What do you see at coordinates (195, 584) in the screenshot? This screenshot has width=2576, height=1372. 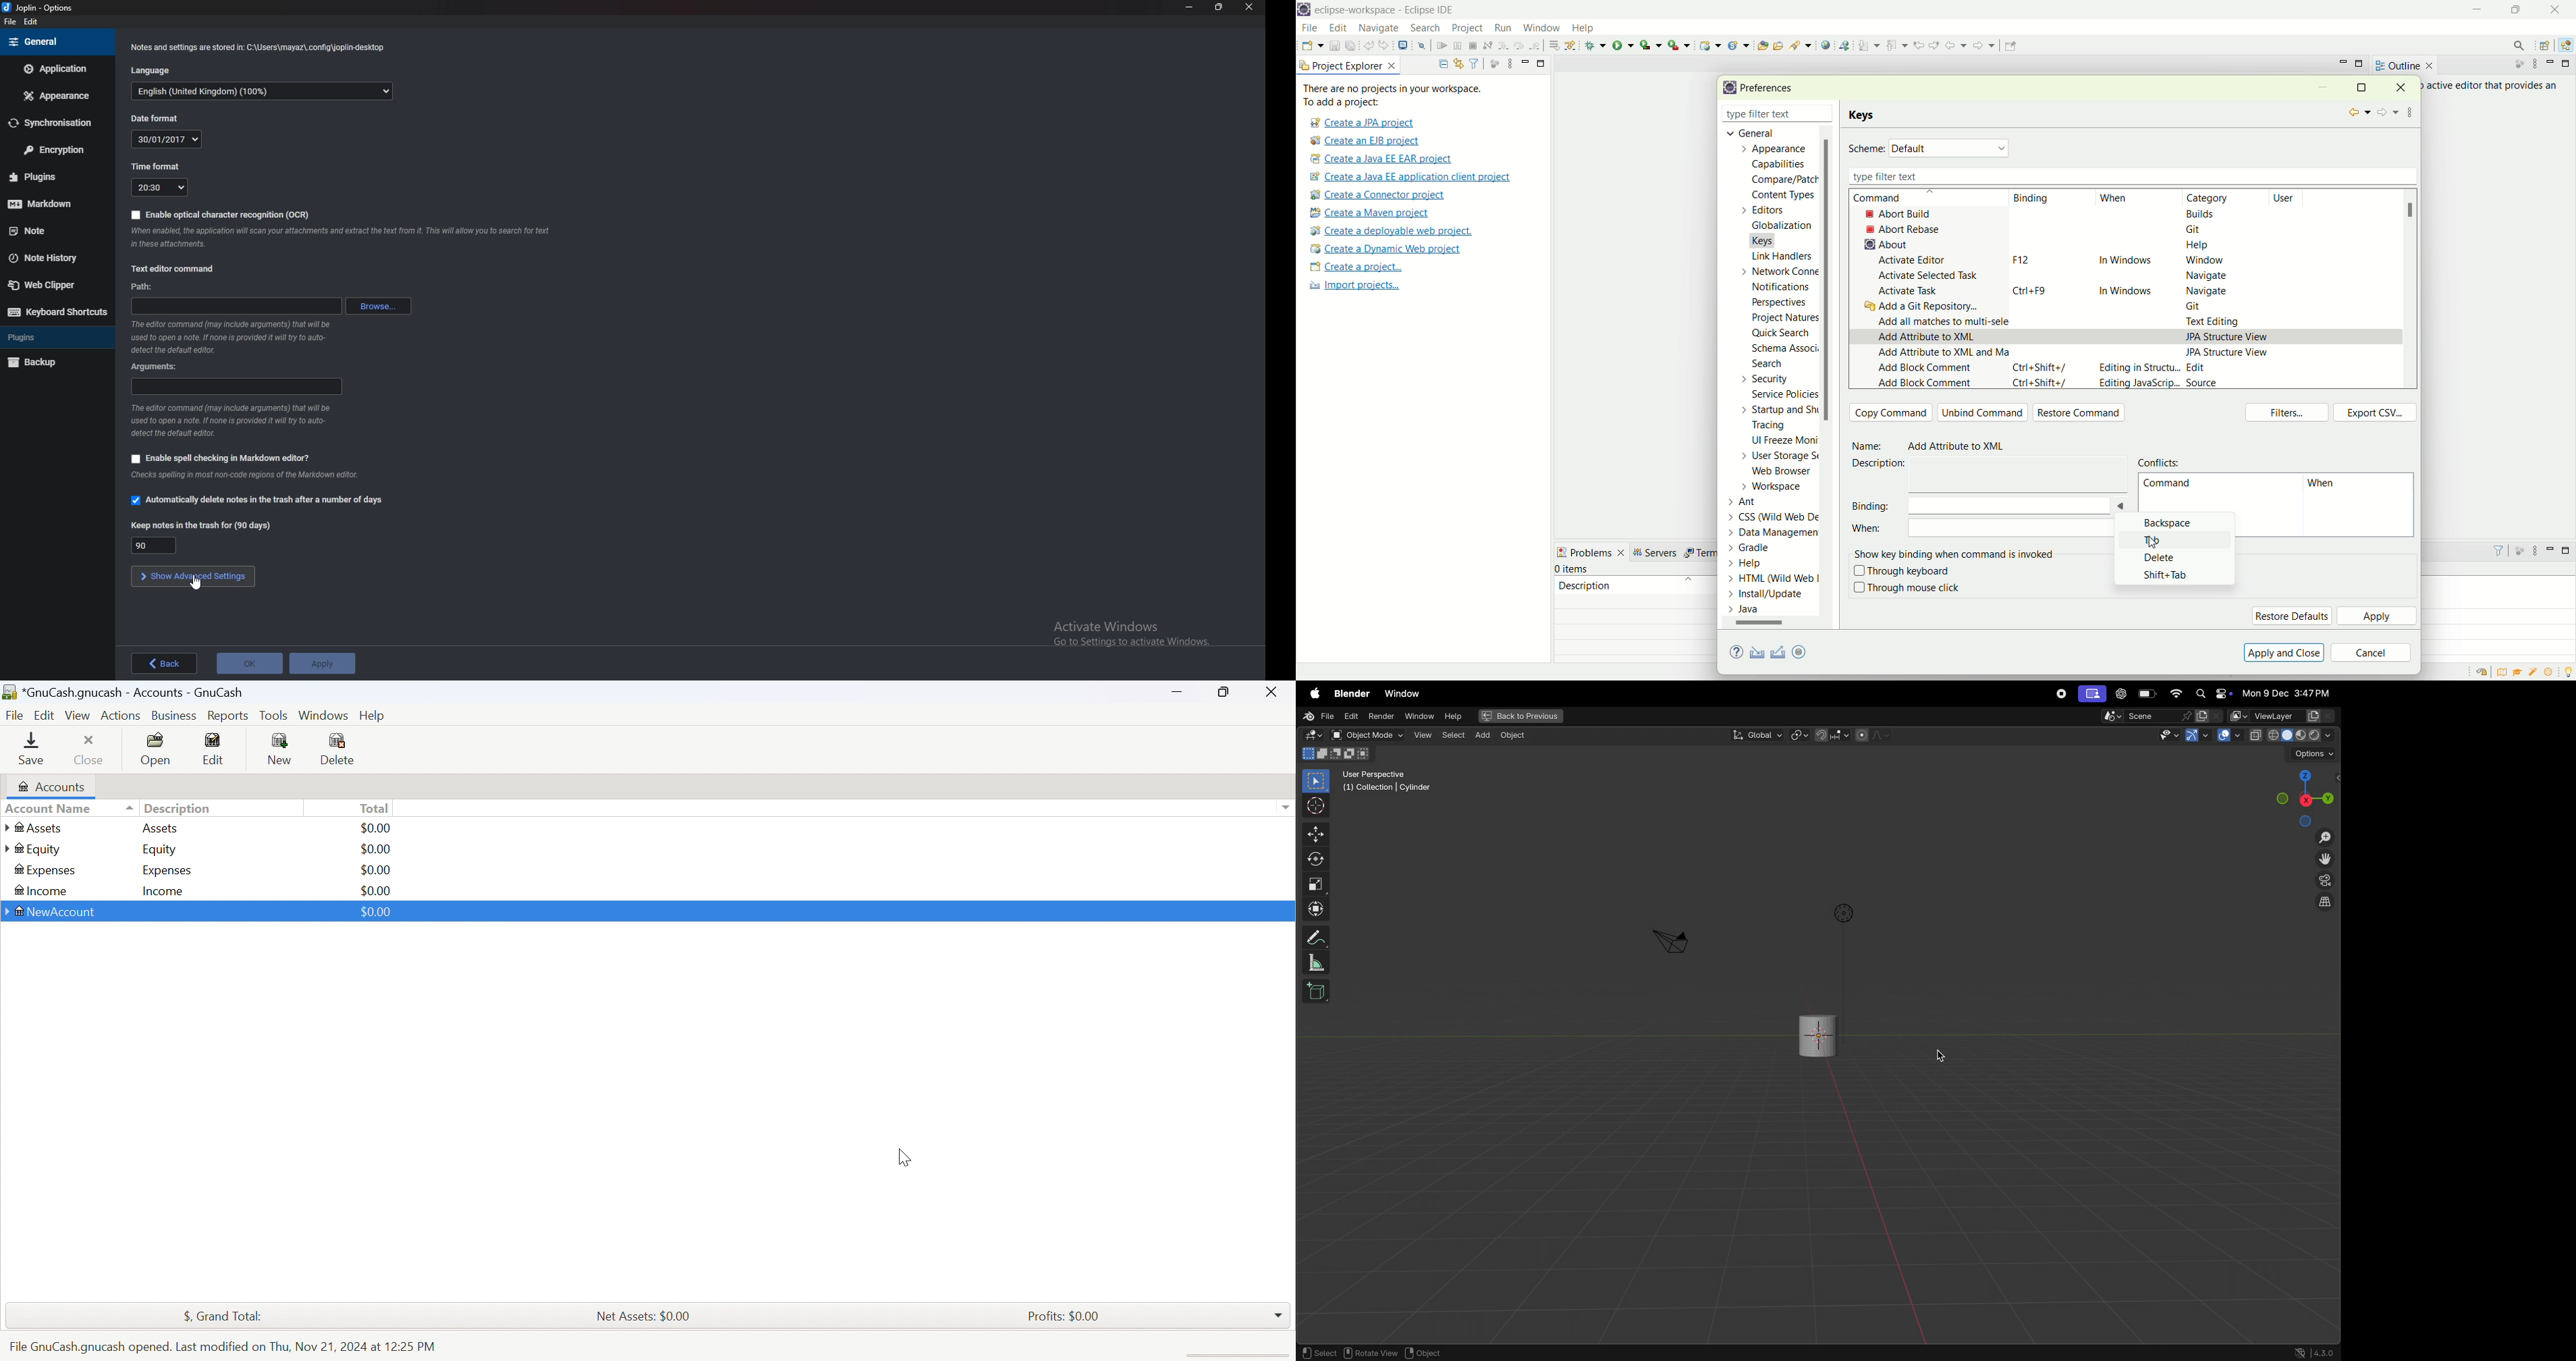 I see `cursor` at bounding box center [195, 584].